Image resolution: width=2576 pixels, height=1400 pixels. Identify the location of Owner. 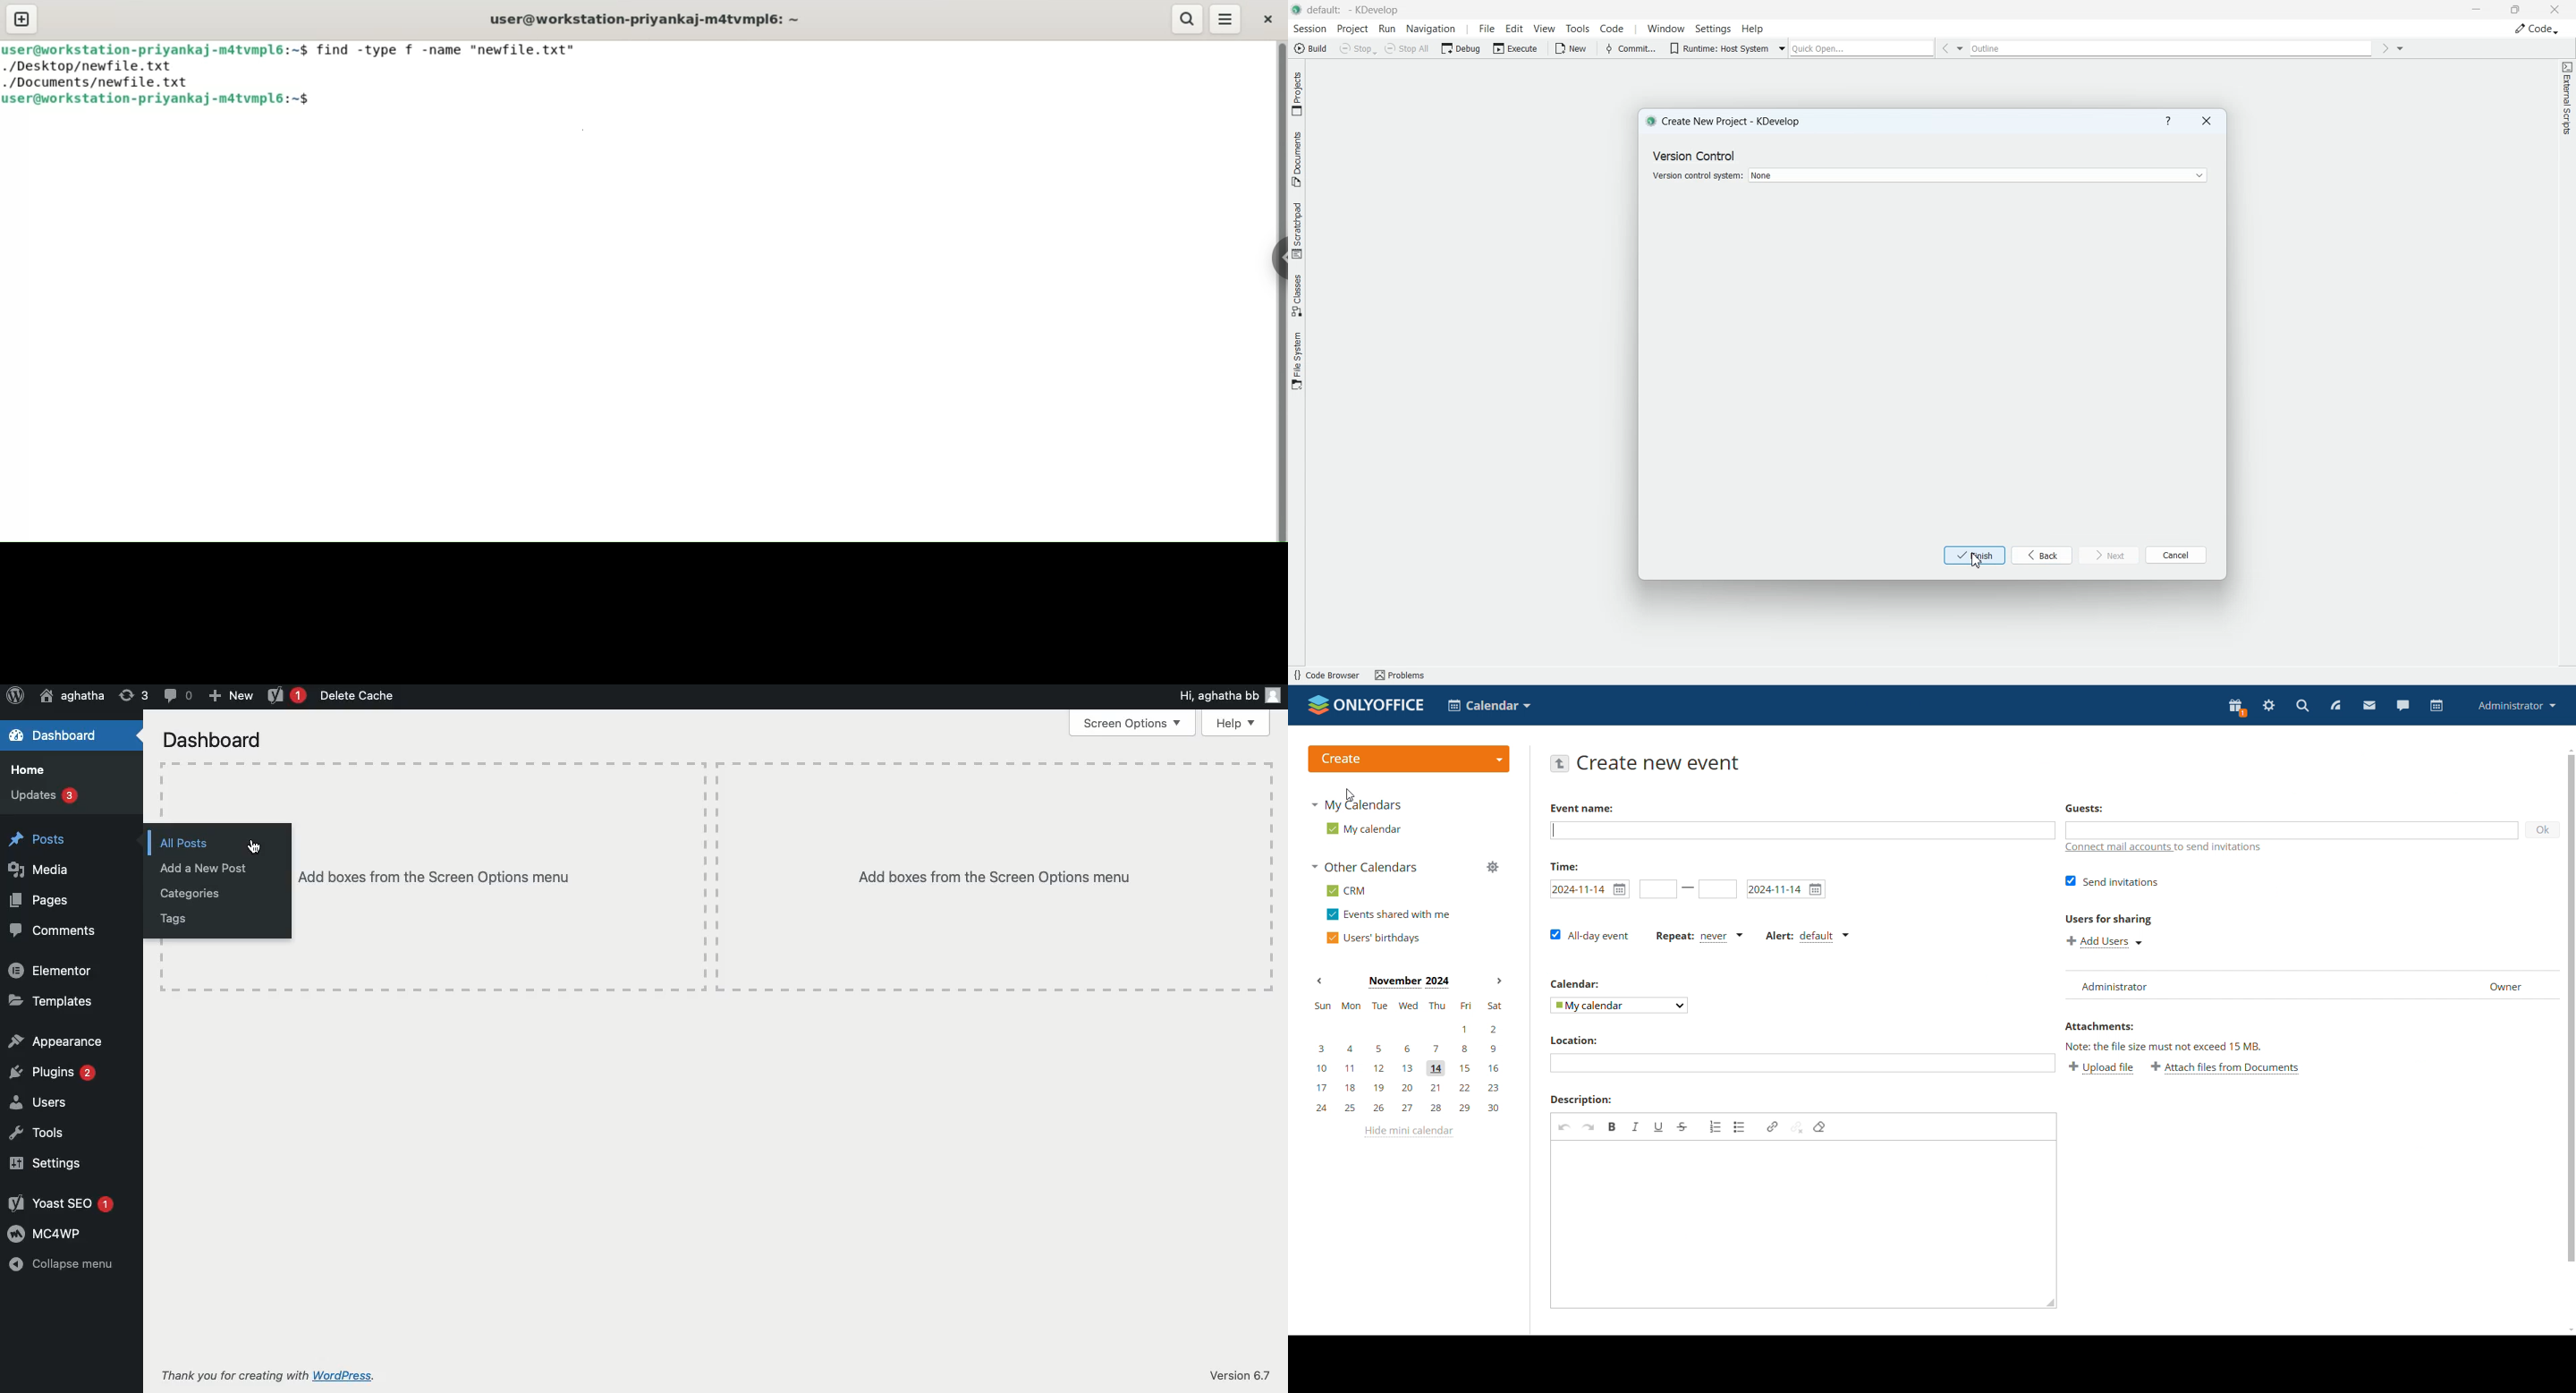
(2487, 986).